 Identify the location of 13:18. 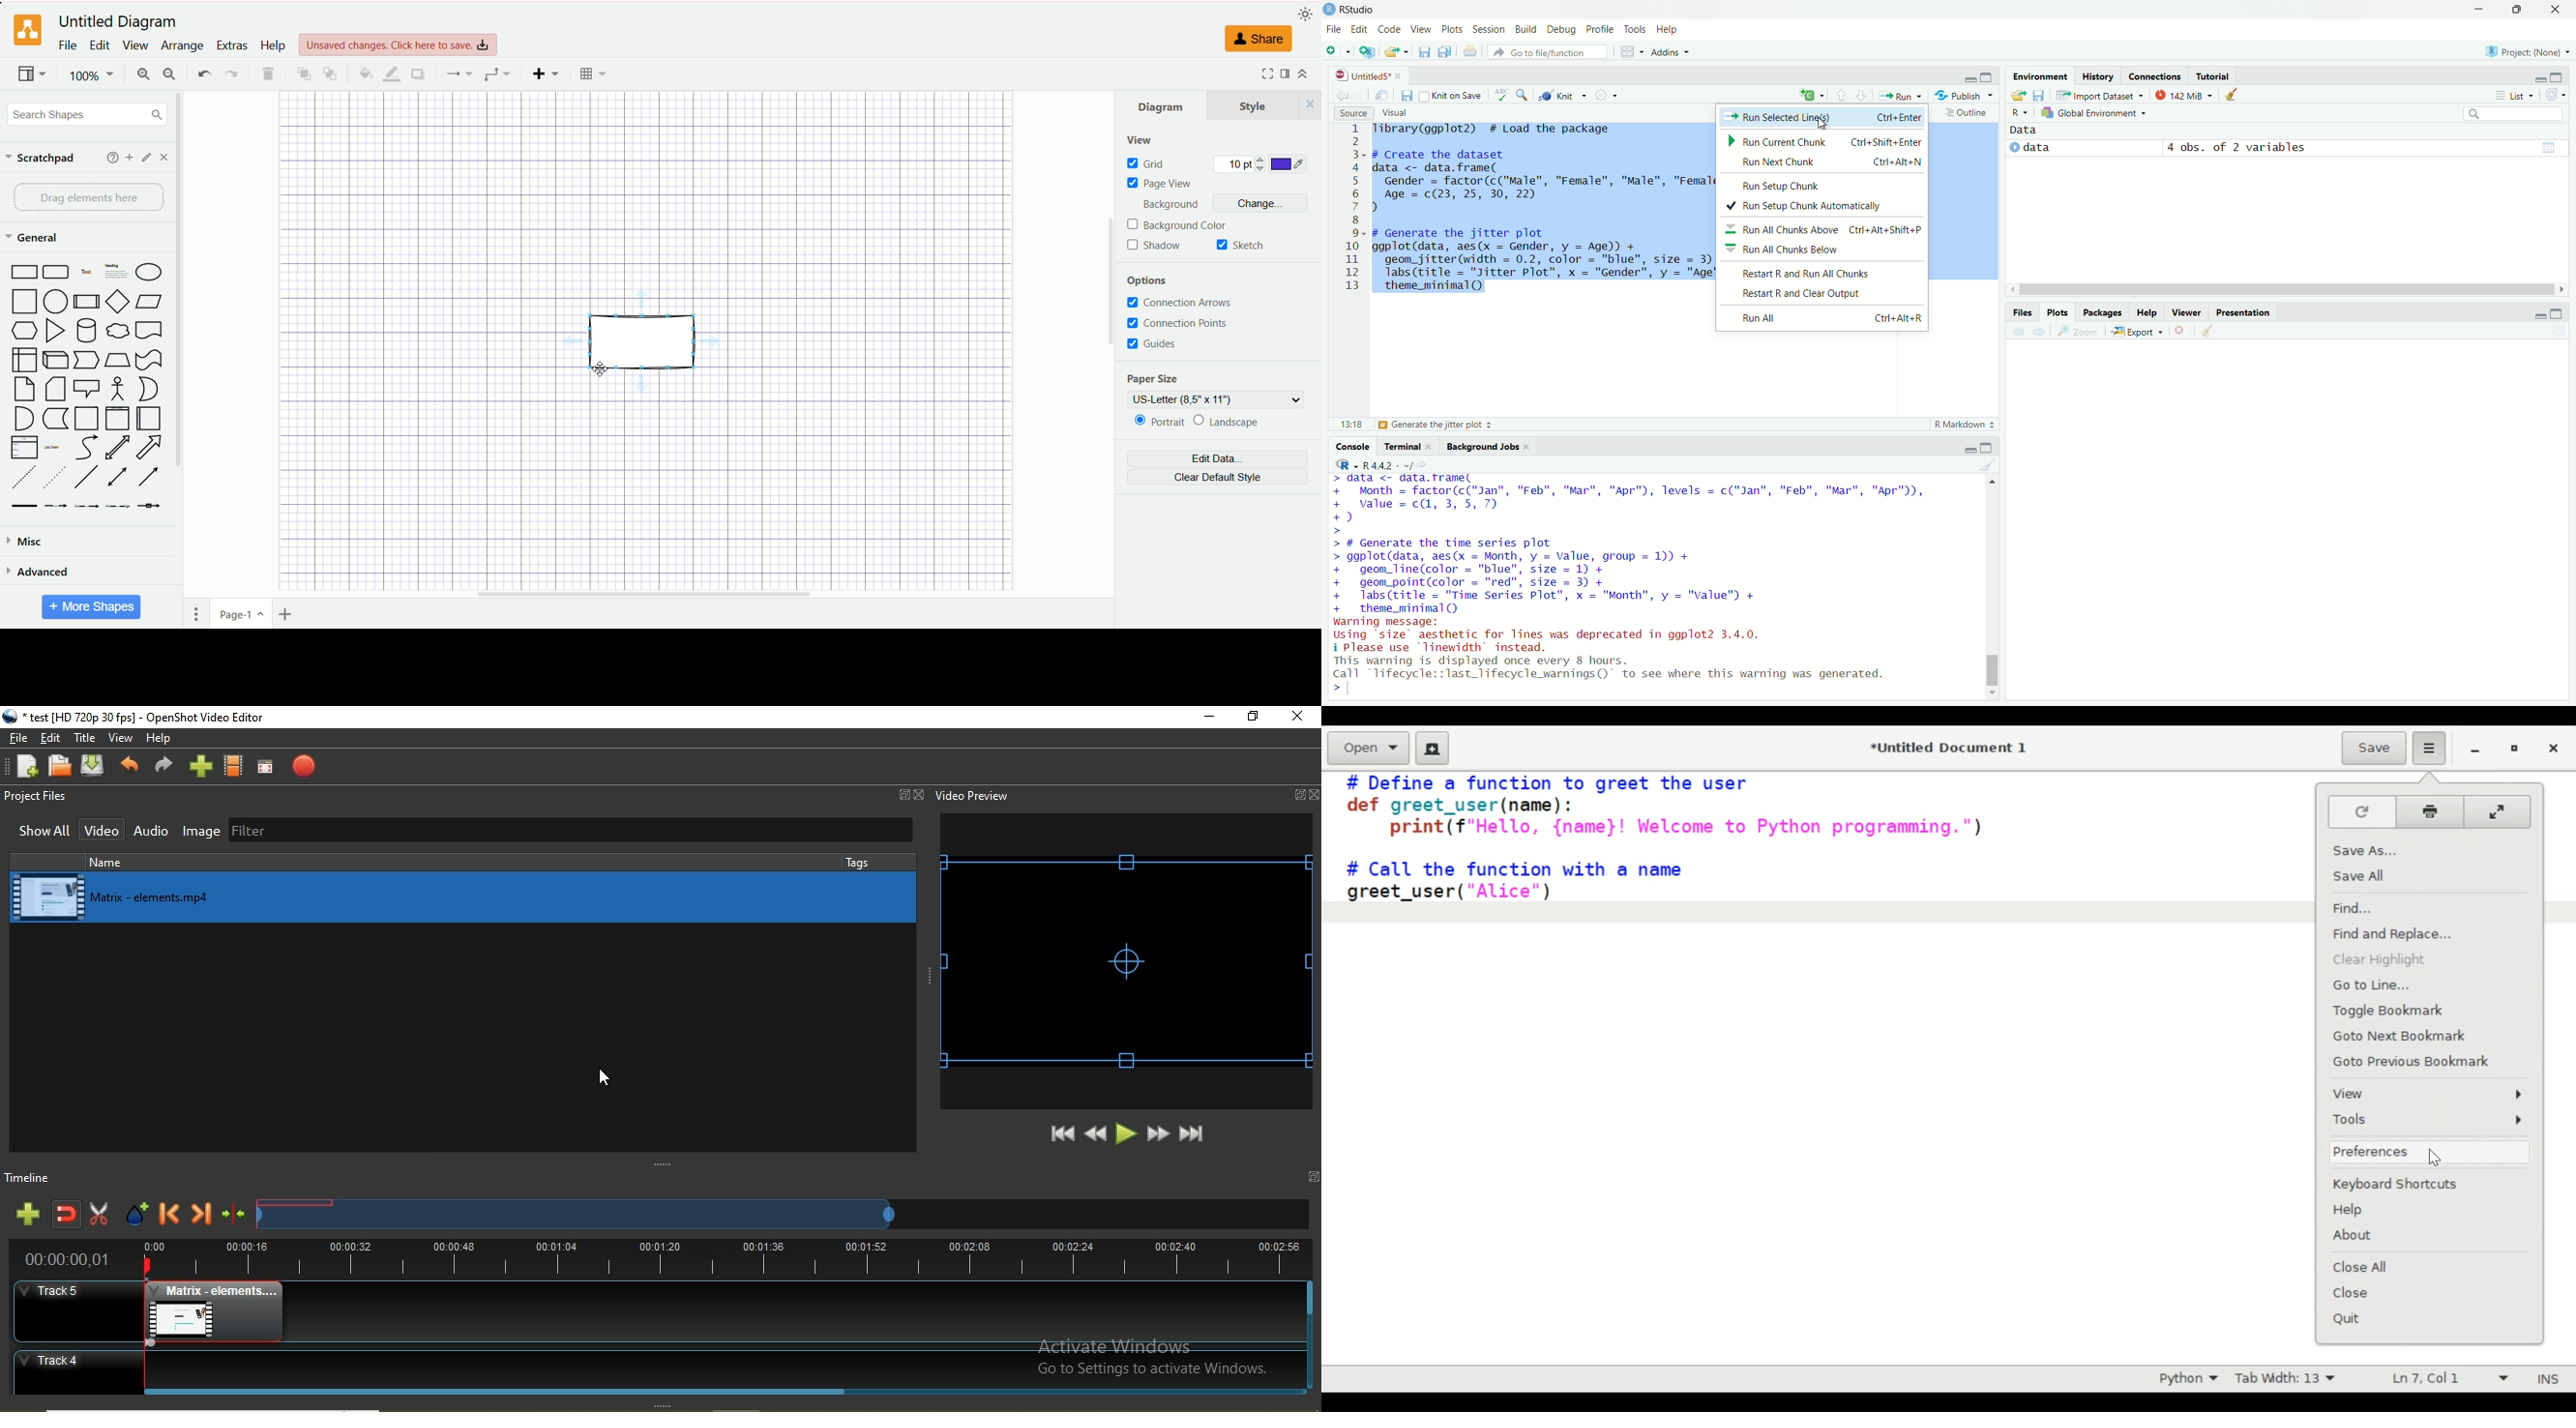
(1344, 424).